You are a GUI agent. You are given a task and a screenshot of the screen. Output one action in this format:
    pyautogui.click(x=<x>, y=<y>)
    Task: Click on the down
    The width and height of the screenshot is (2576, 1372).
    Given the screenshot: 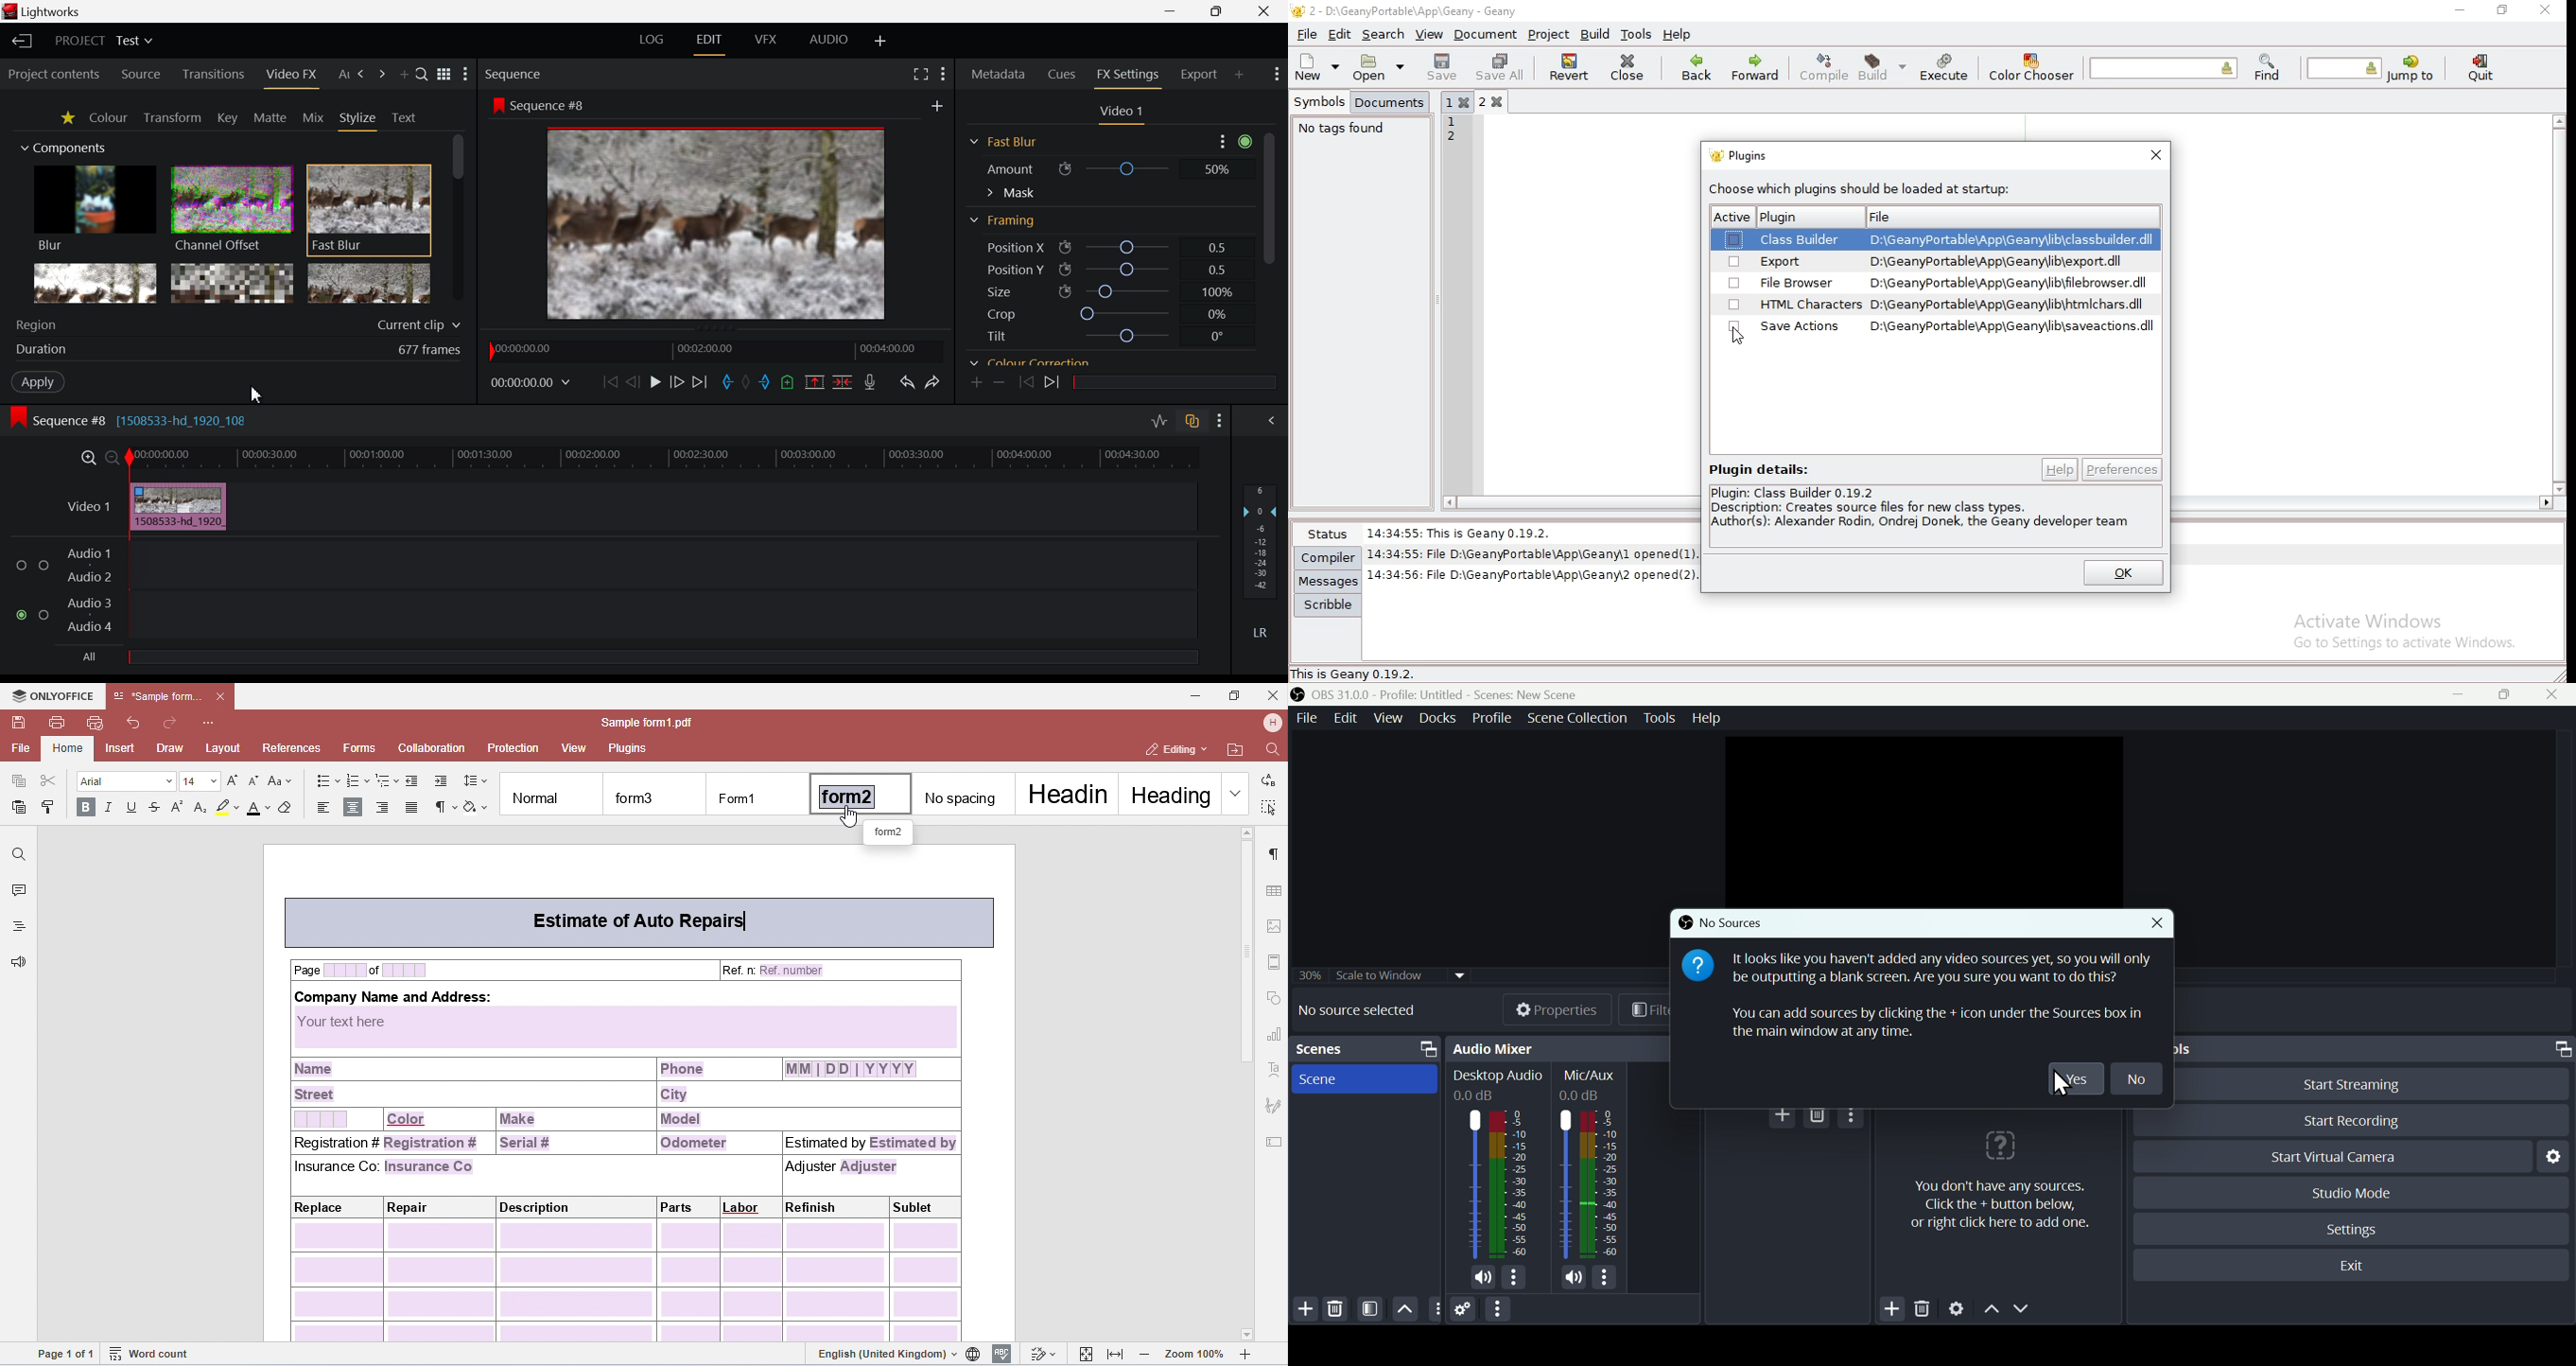 What is the action you would take?
    pyautogui.click(x=2025, y=1309)
    